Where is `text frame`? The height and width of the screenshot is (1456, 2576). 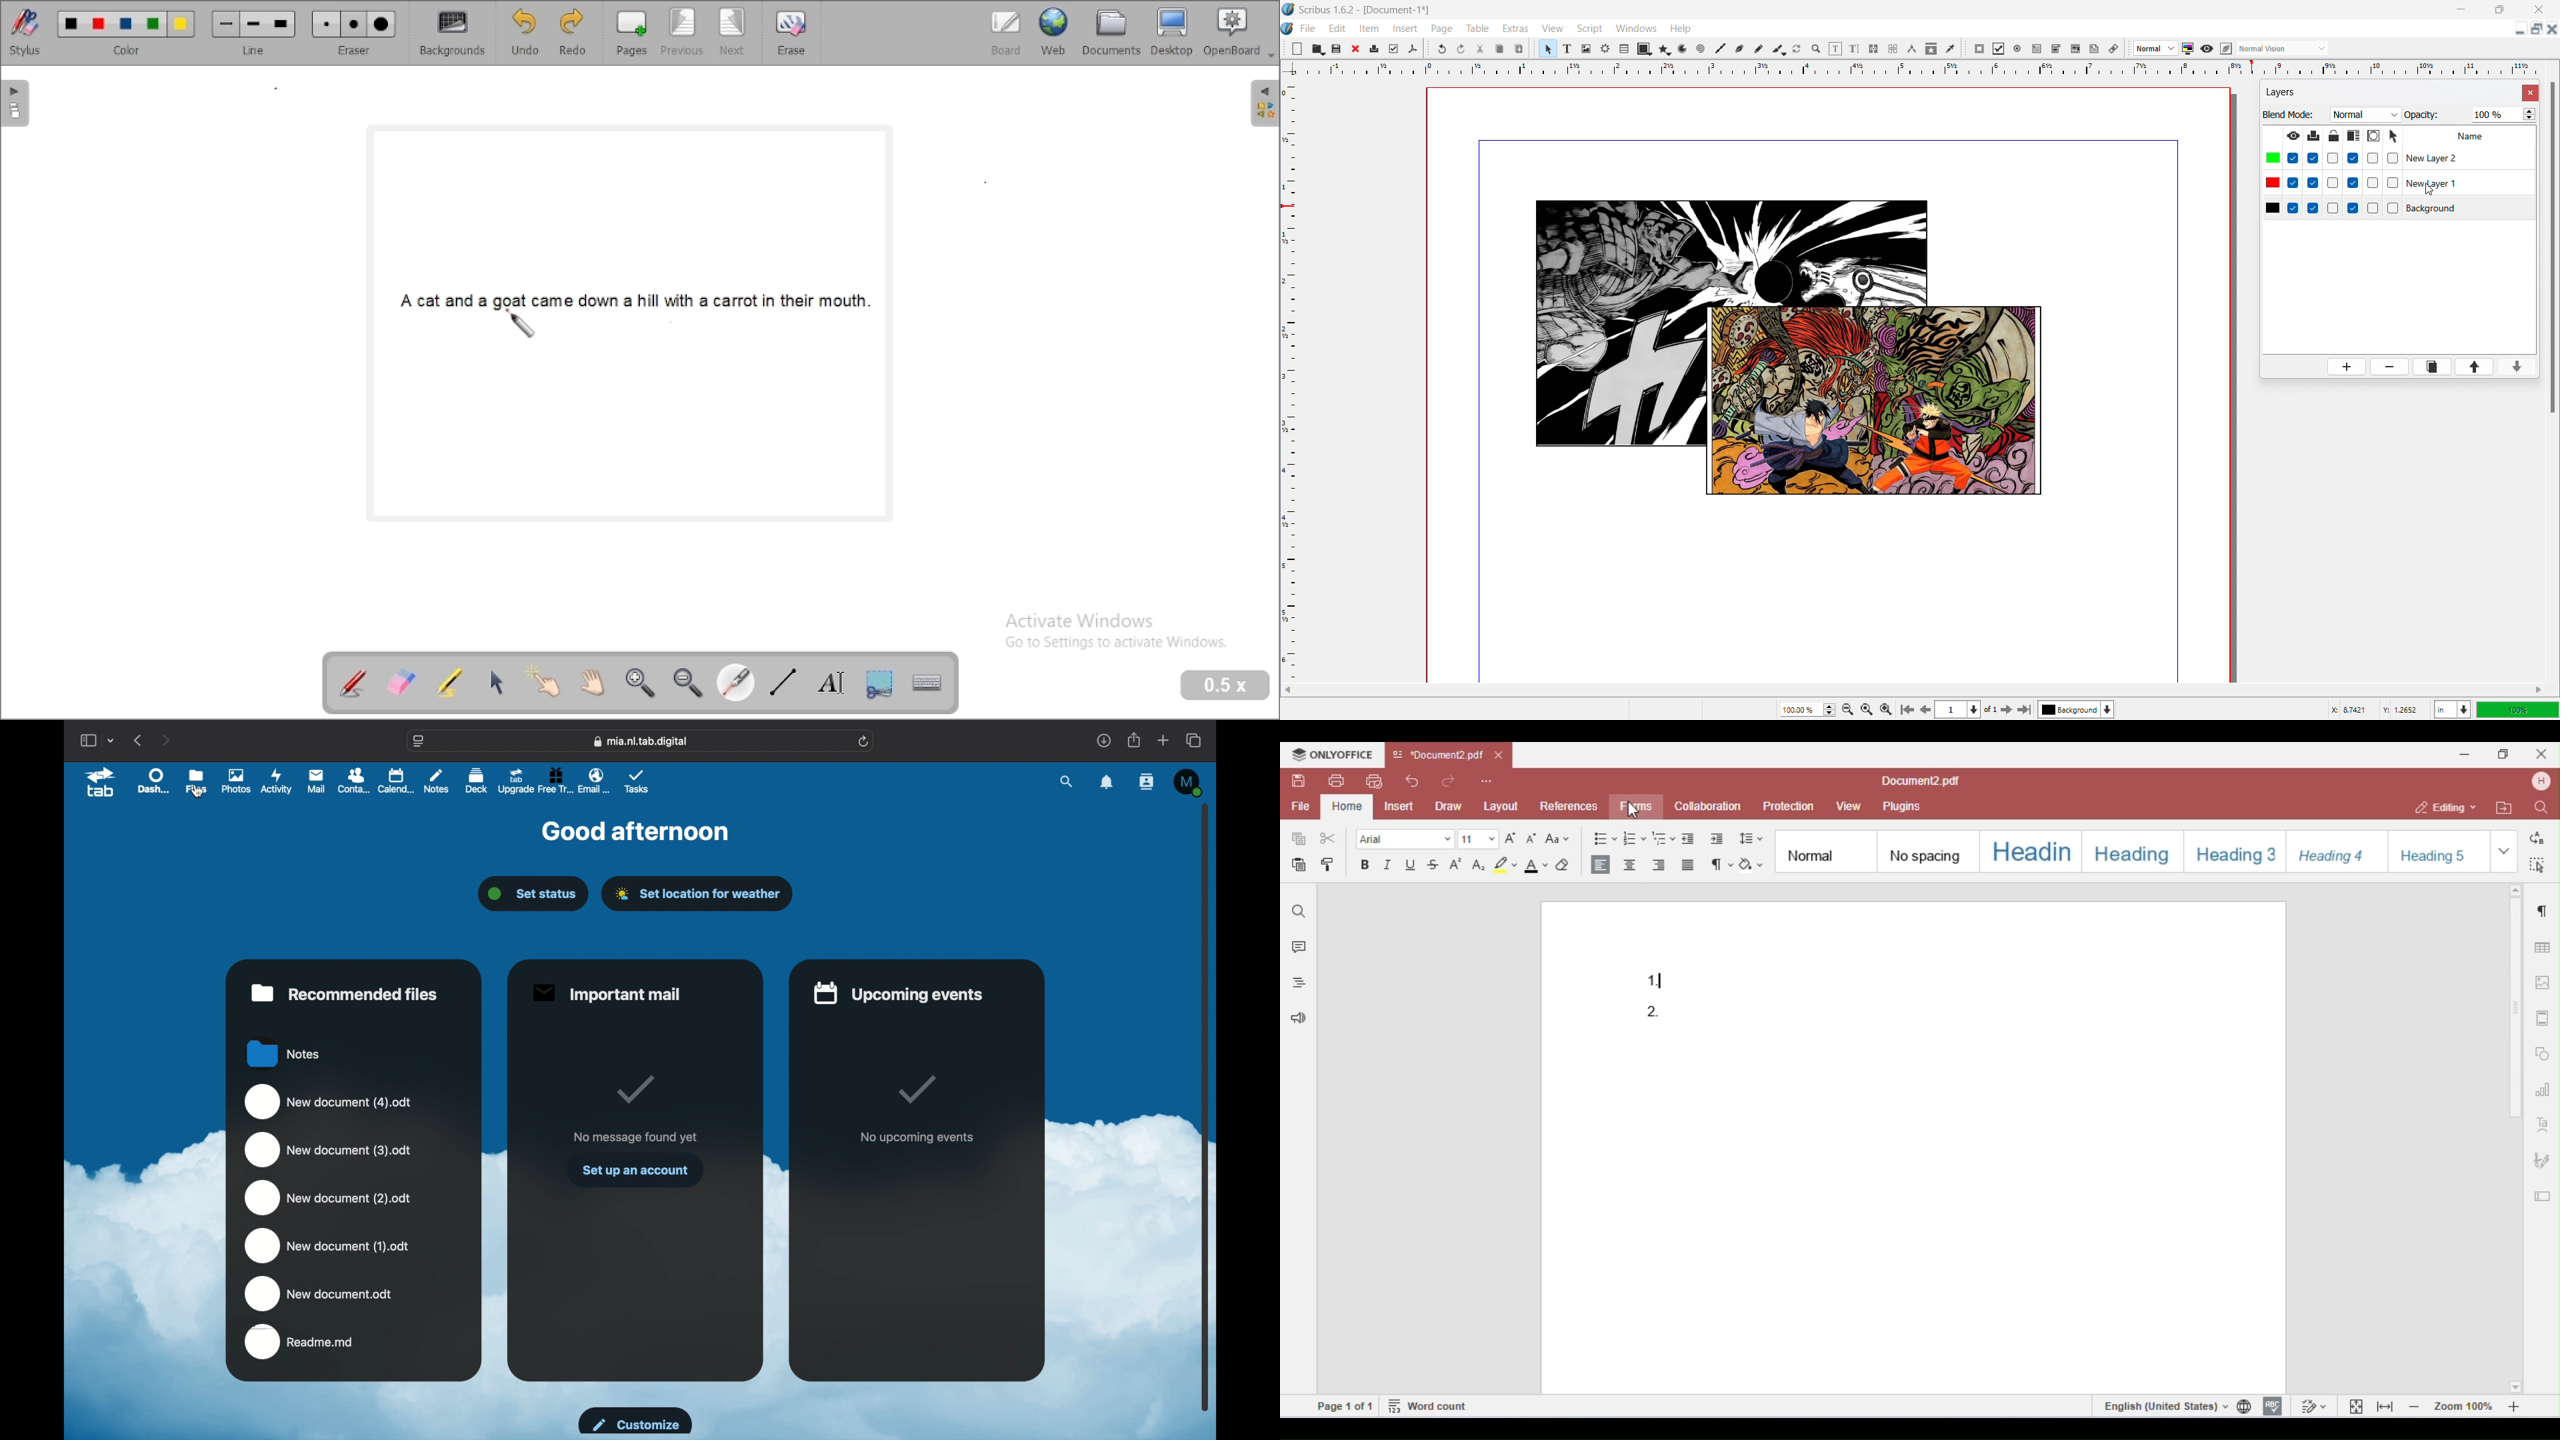
text frame is located at coordinates (1568, 49).